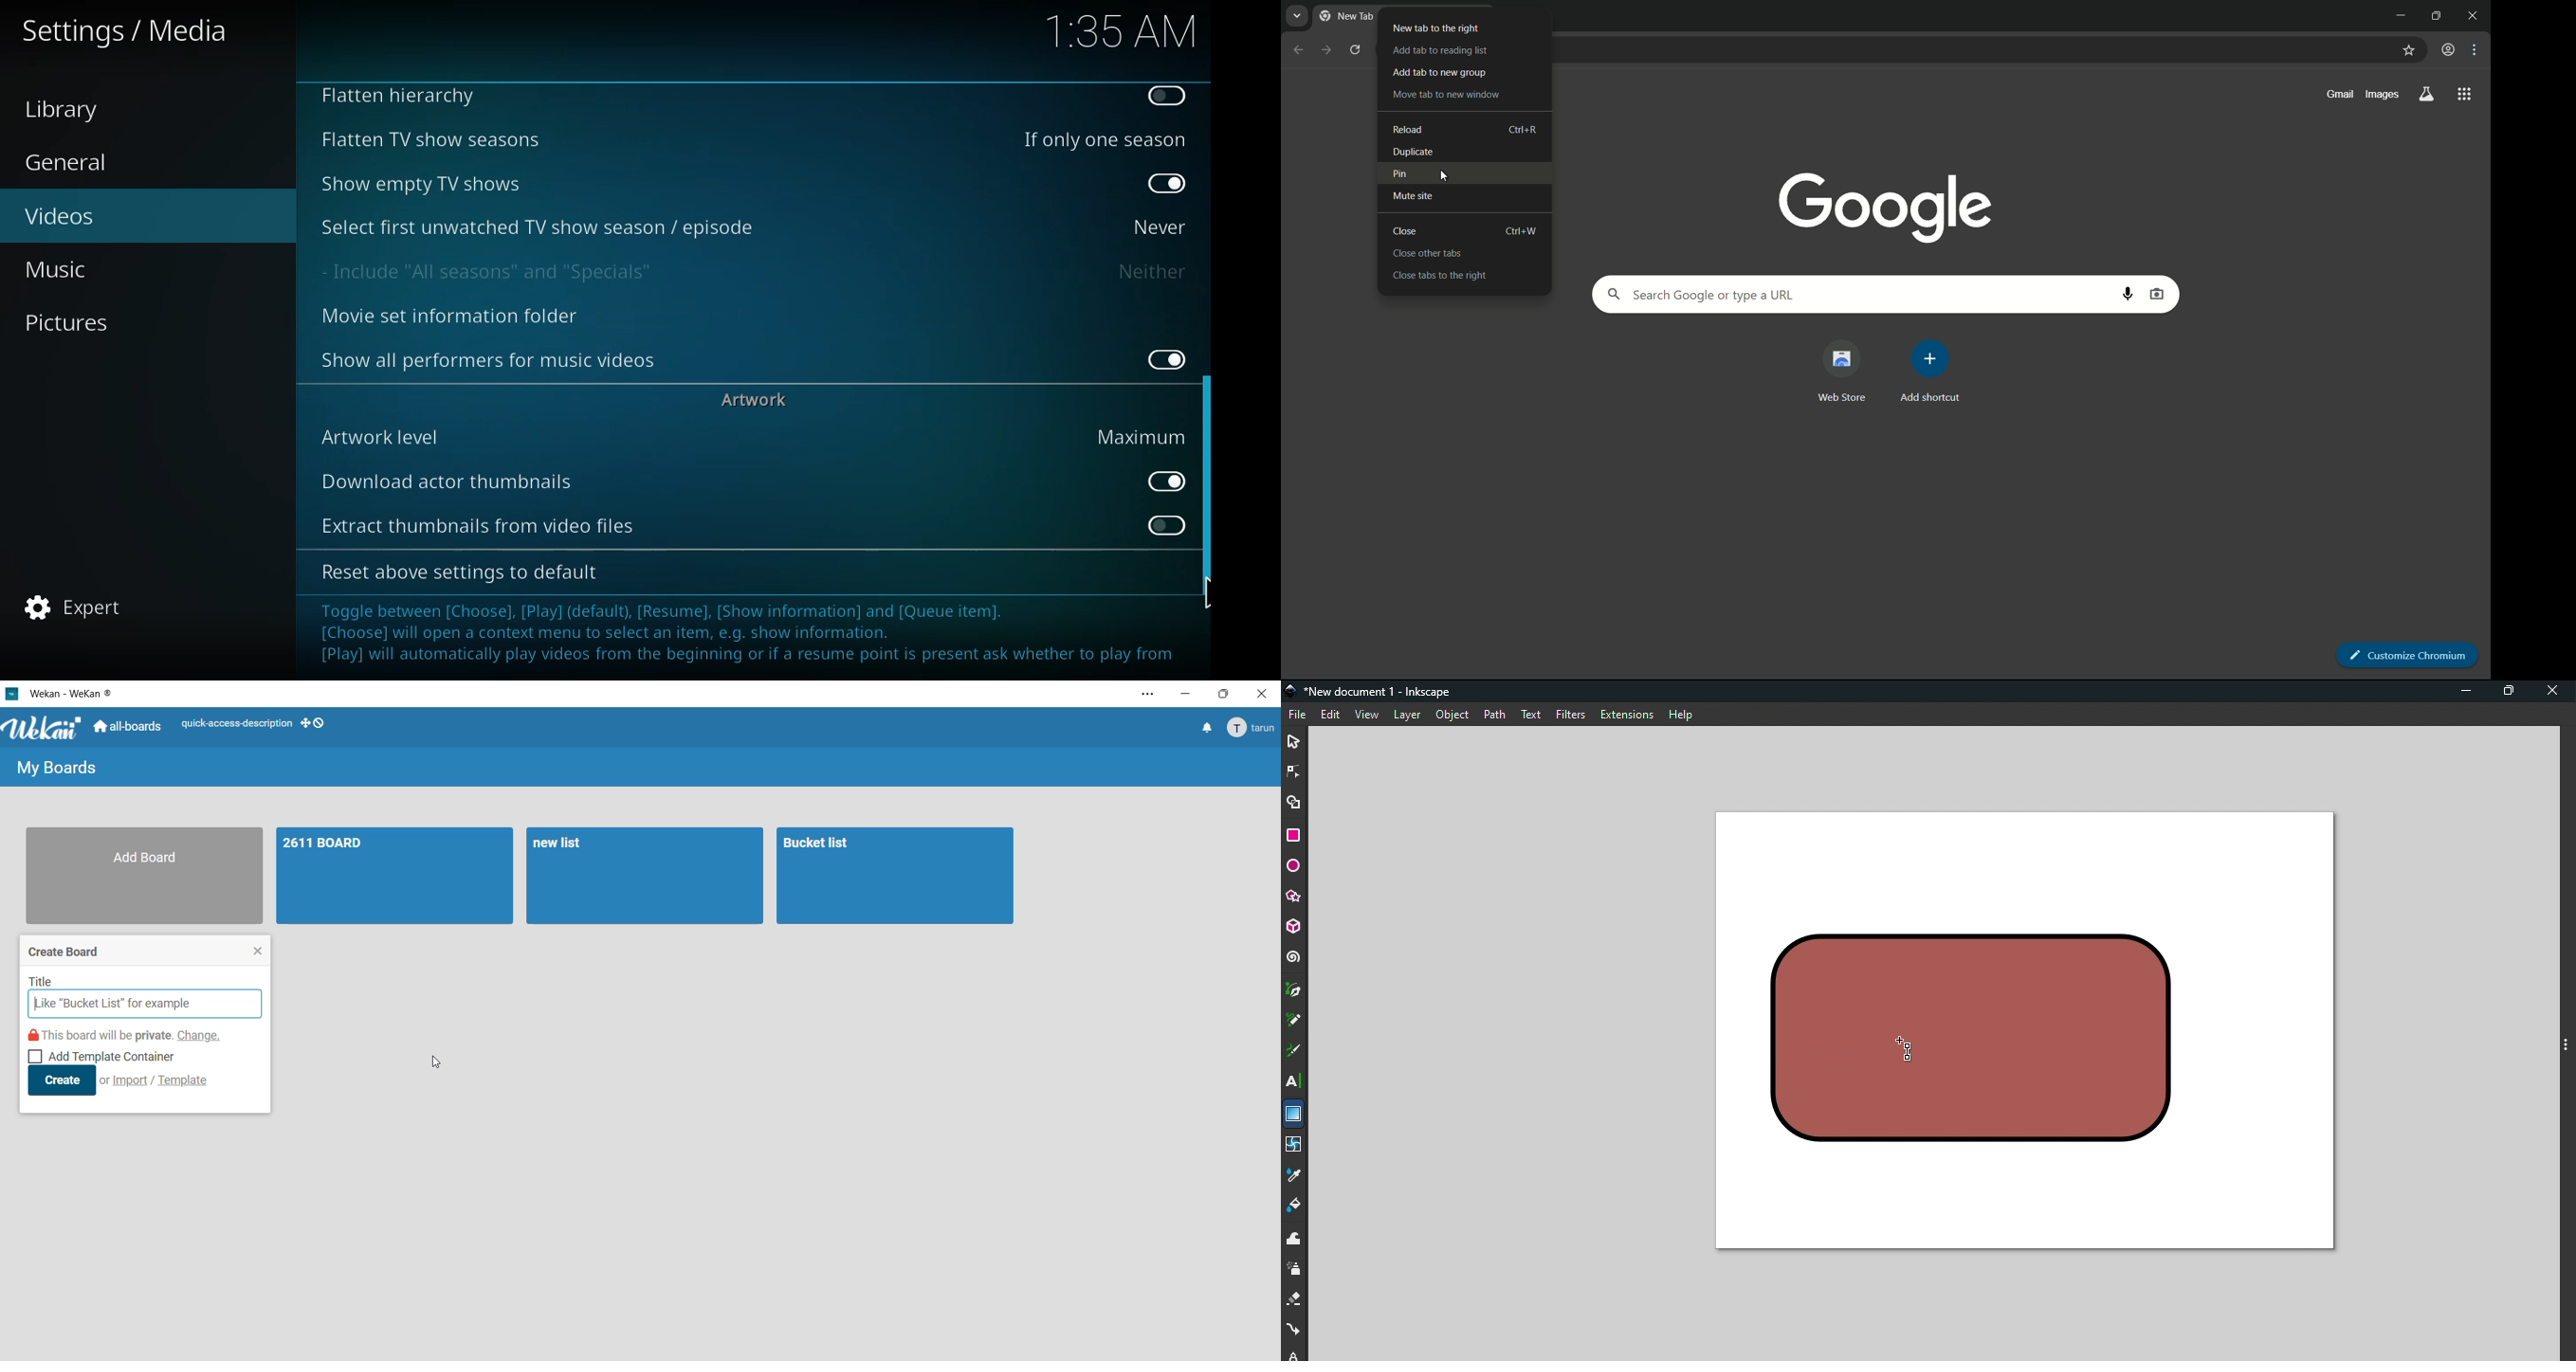 The width and height of the screenshot is (2576, 1372). I want to click on movie set info, so click(454, 317).